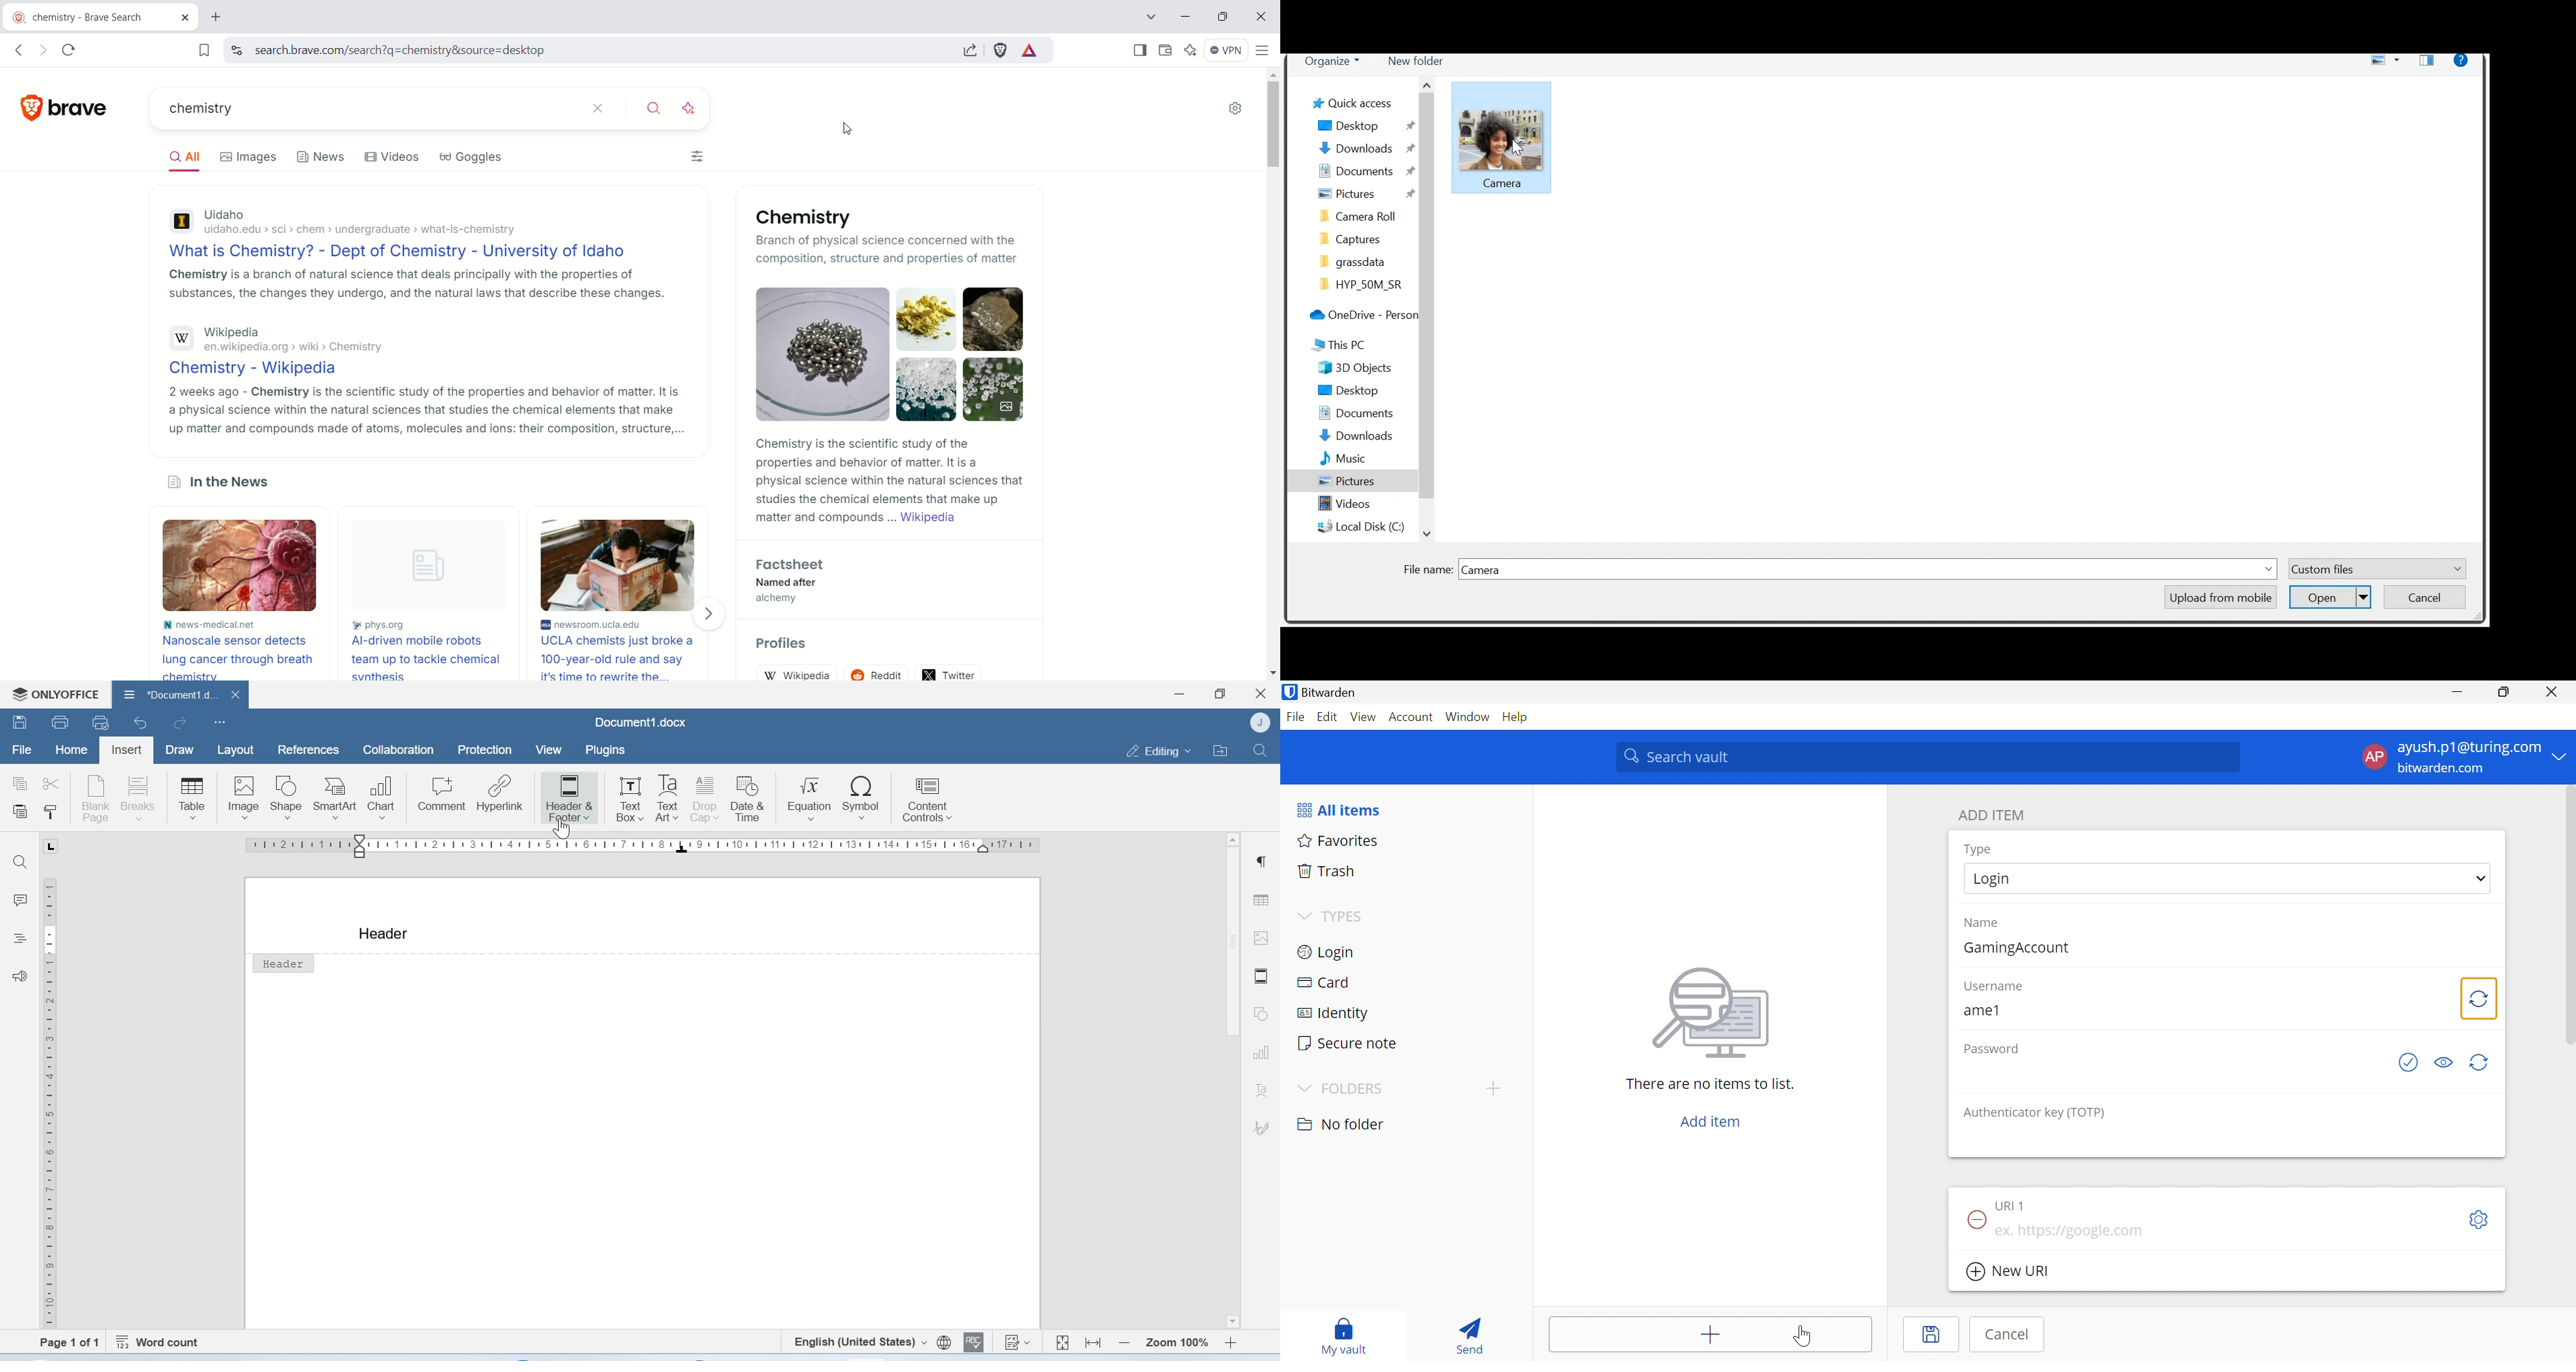  I want to click on New URI, so click(2007, 1271).